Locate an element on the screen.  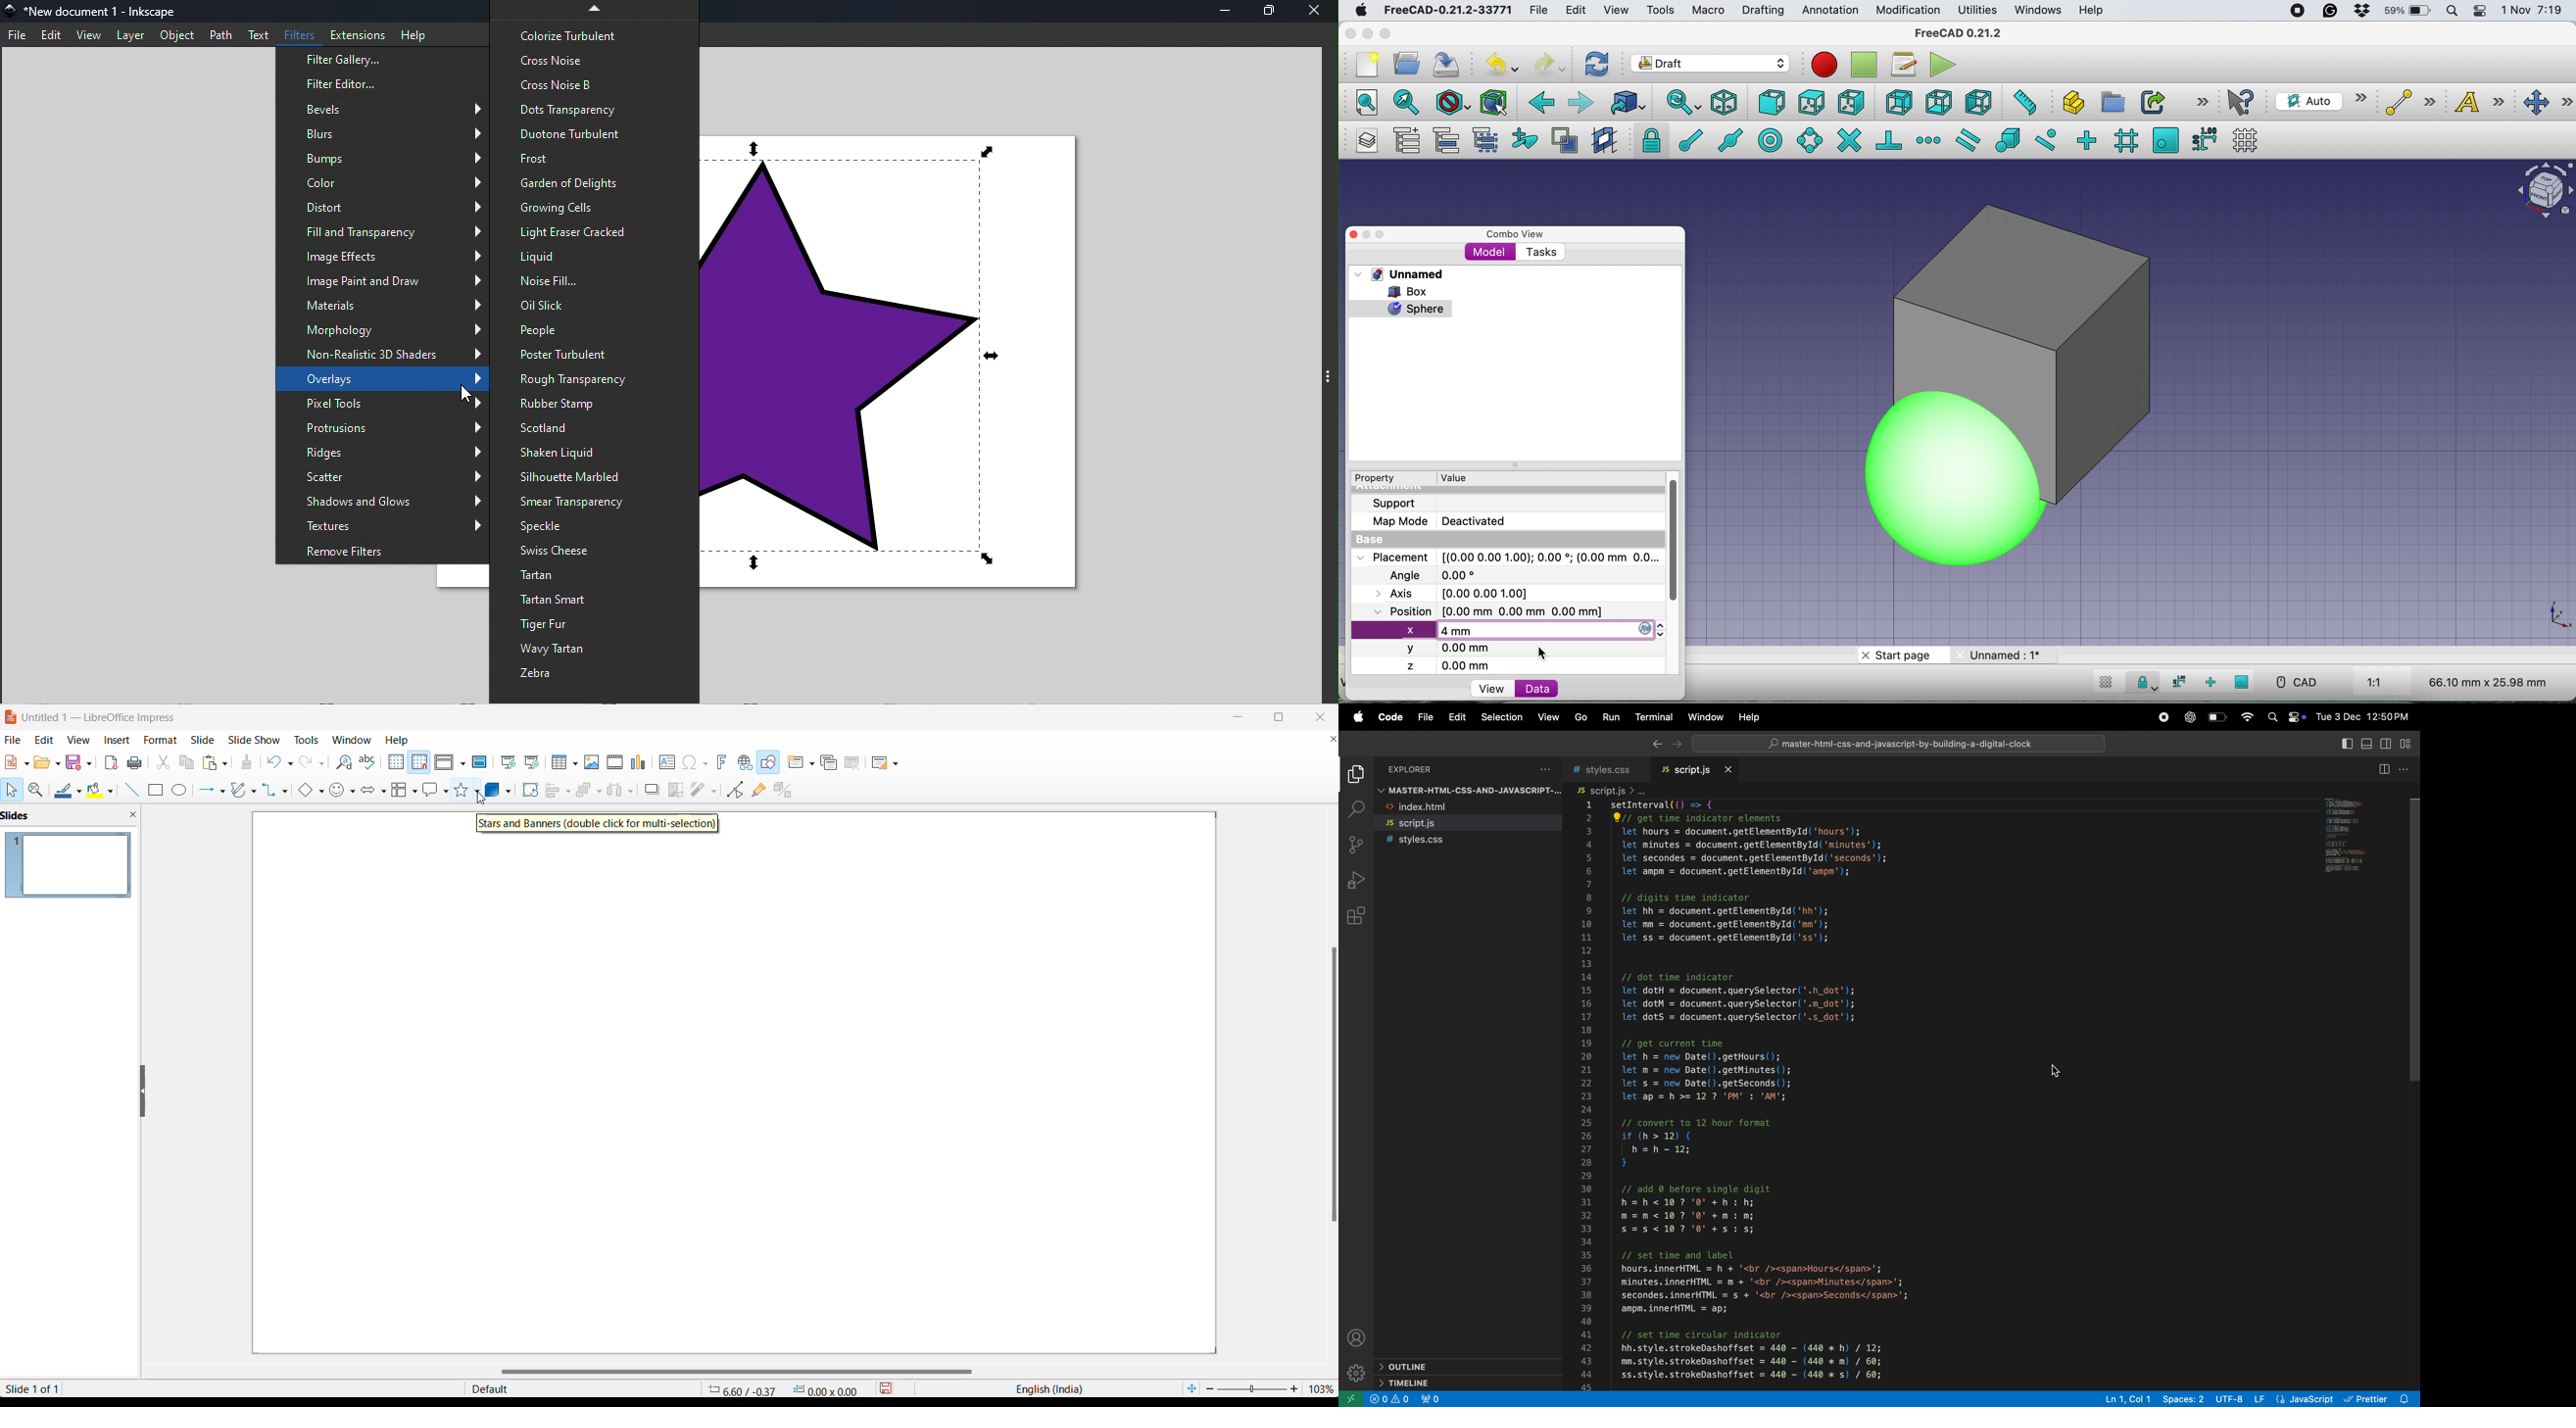
code block is located at coordinates (1918, 1095).